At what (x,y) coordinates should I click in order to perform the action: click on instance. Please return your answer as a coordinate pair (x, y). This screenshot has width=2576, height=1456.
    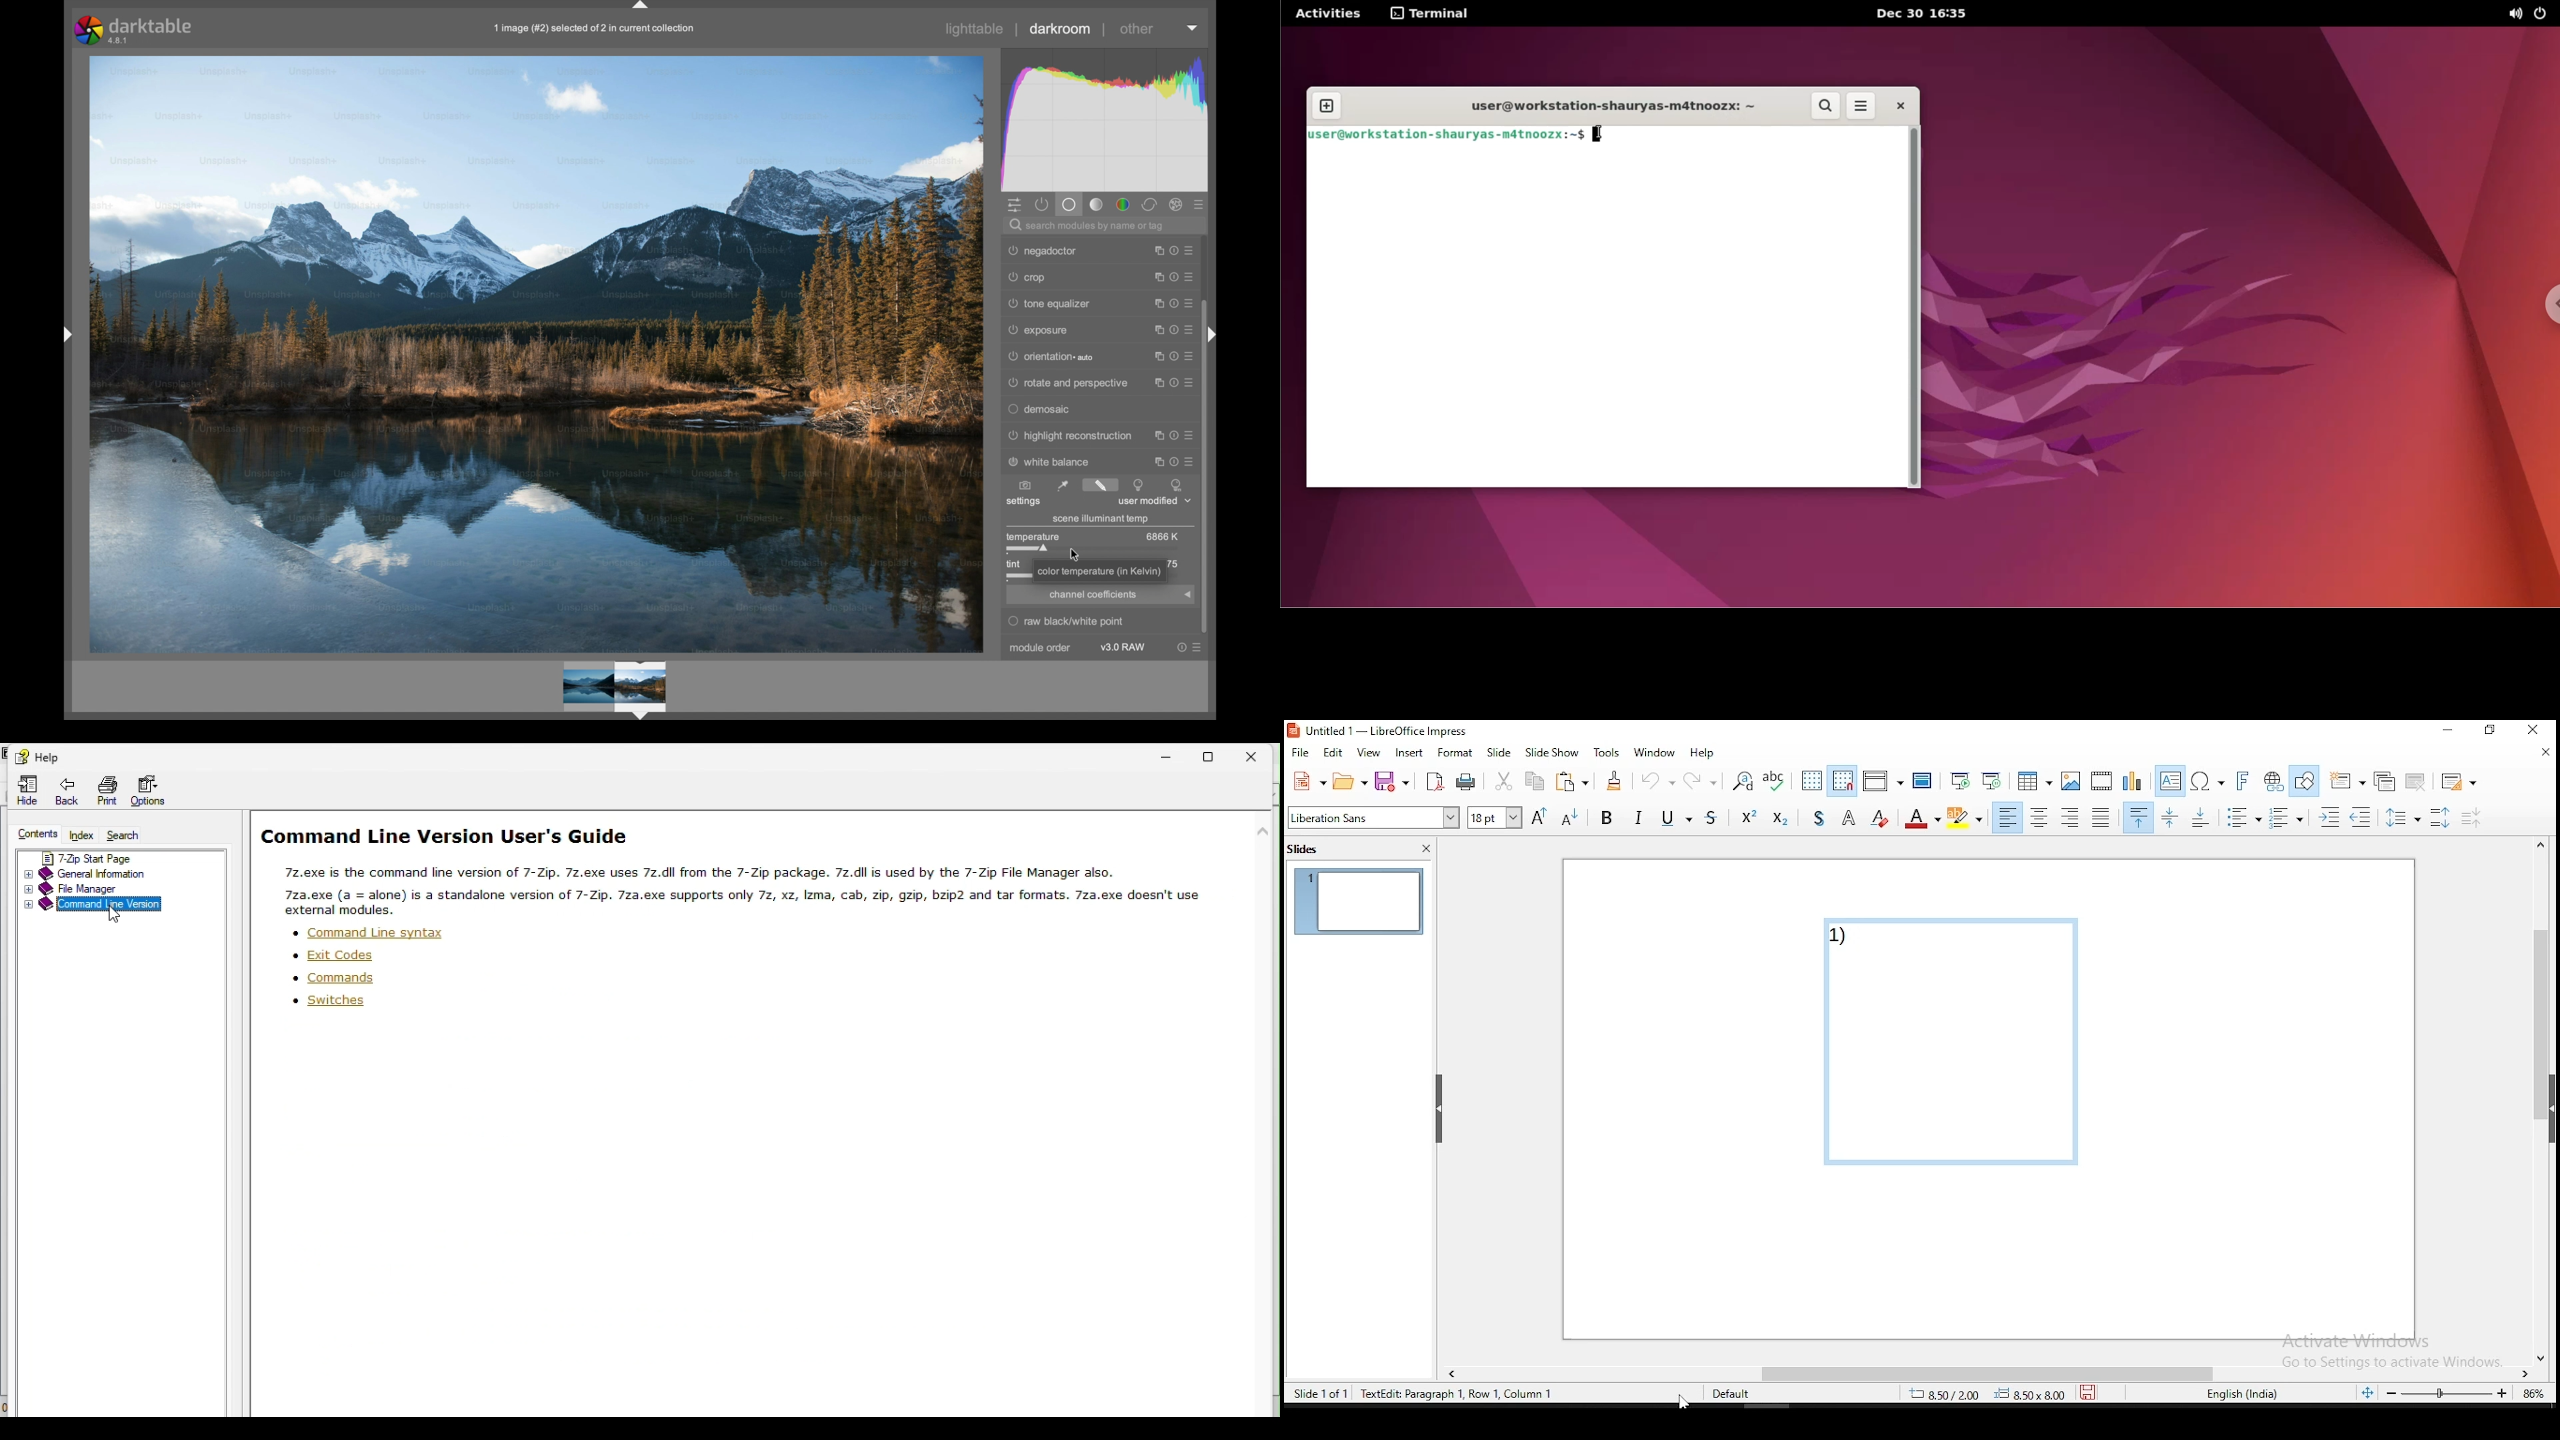
    Looking at the image, I should click on (1157, 248).